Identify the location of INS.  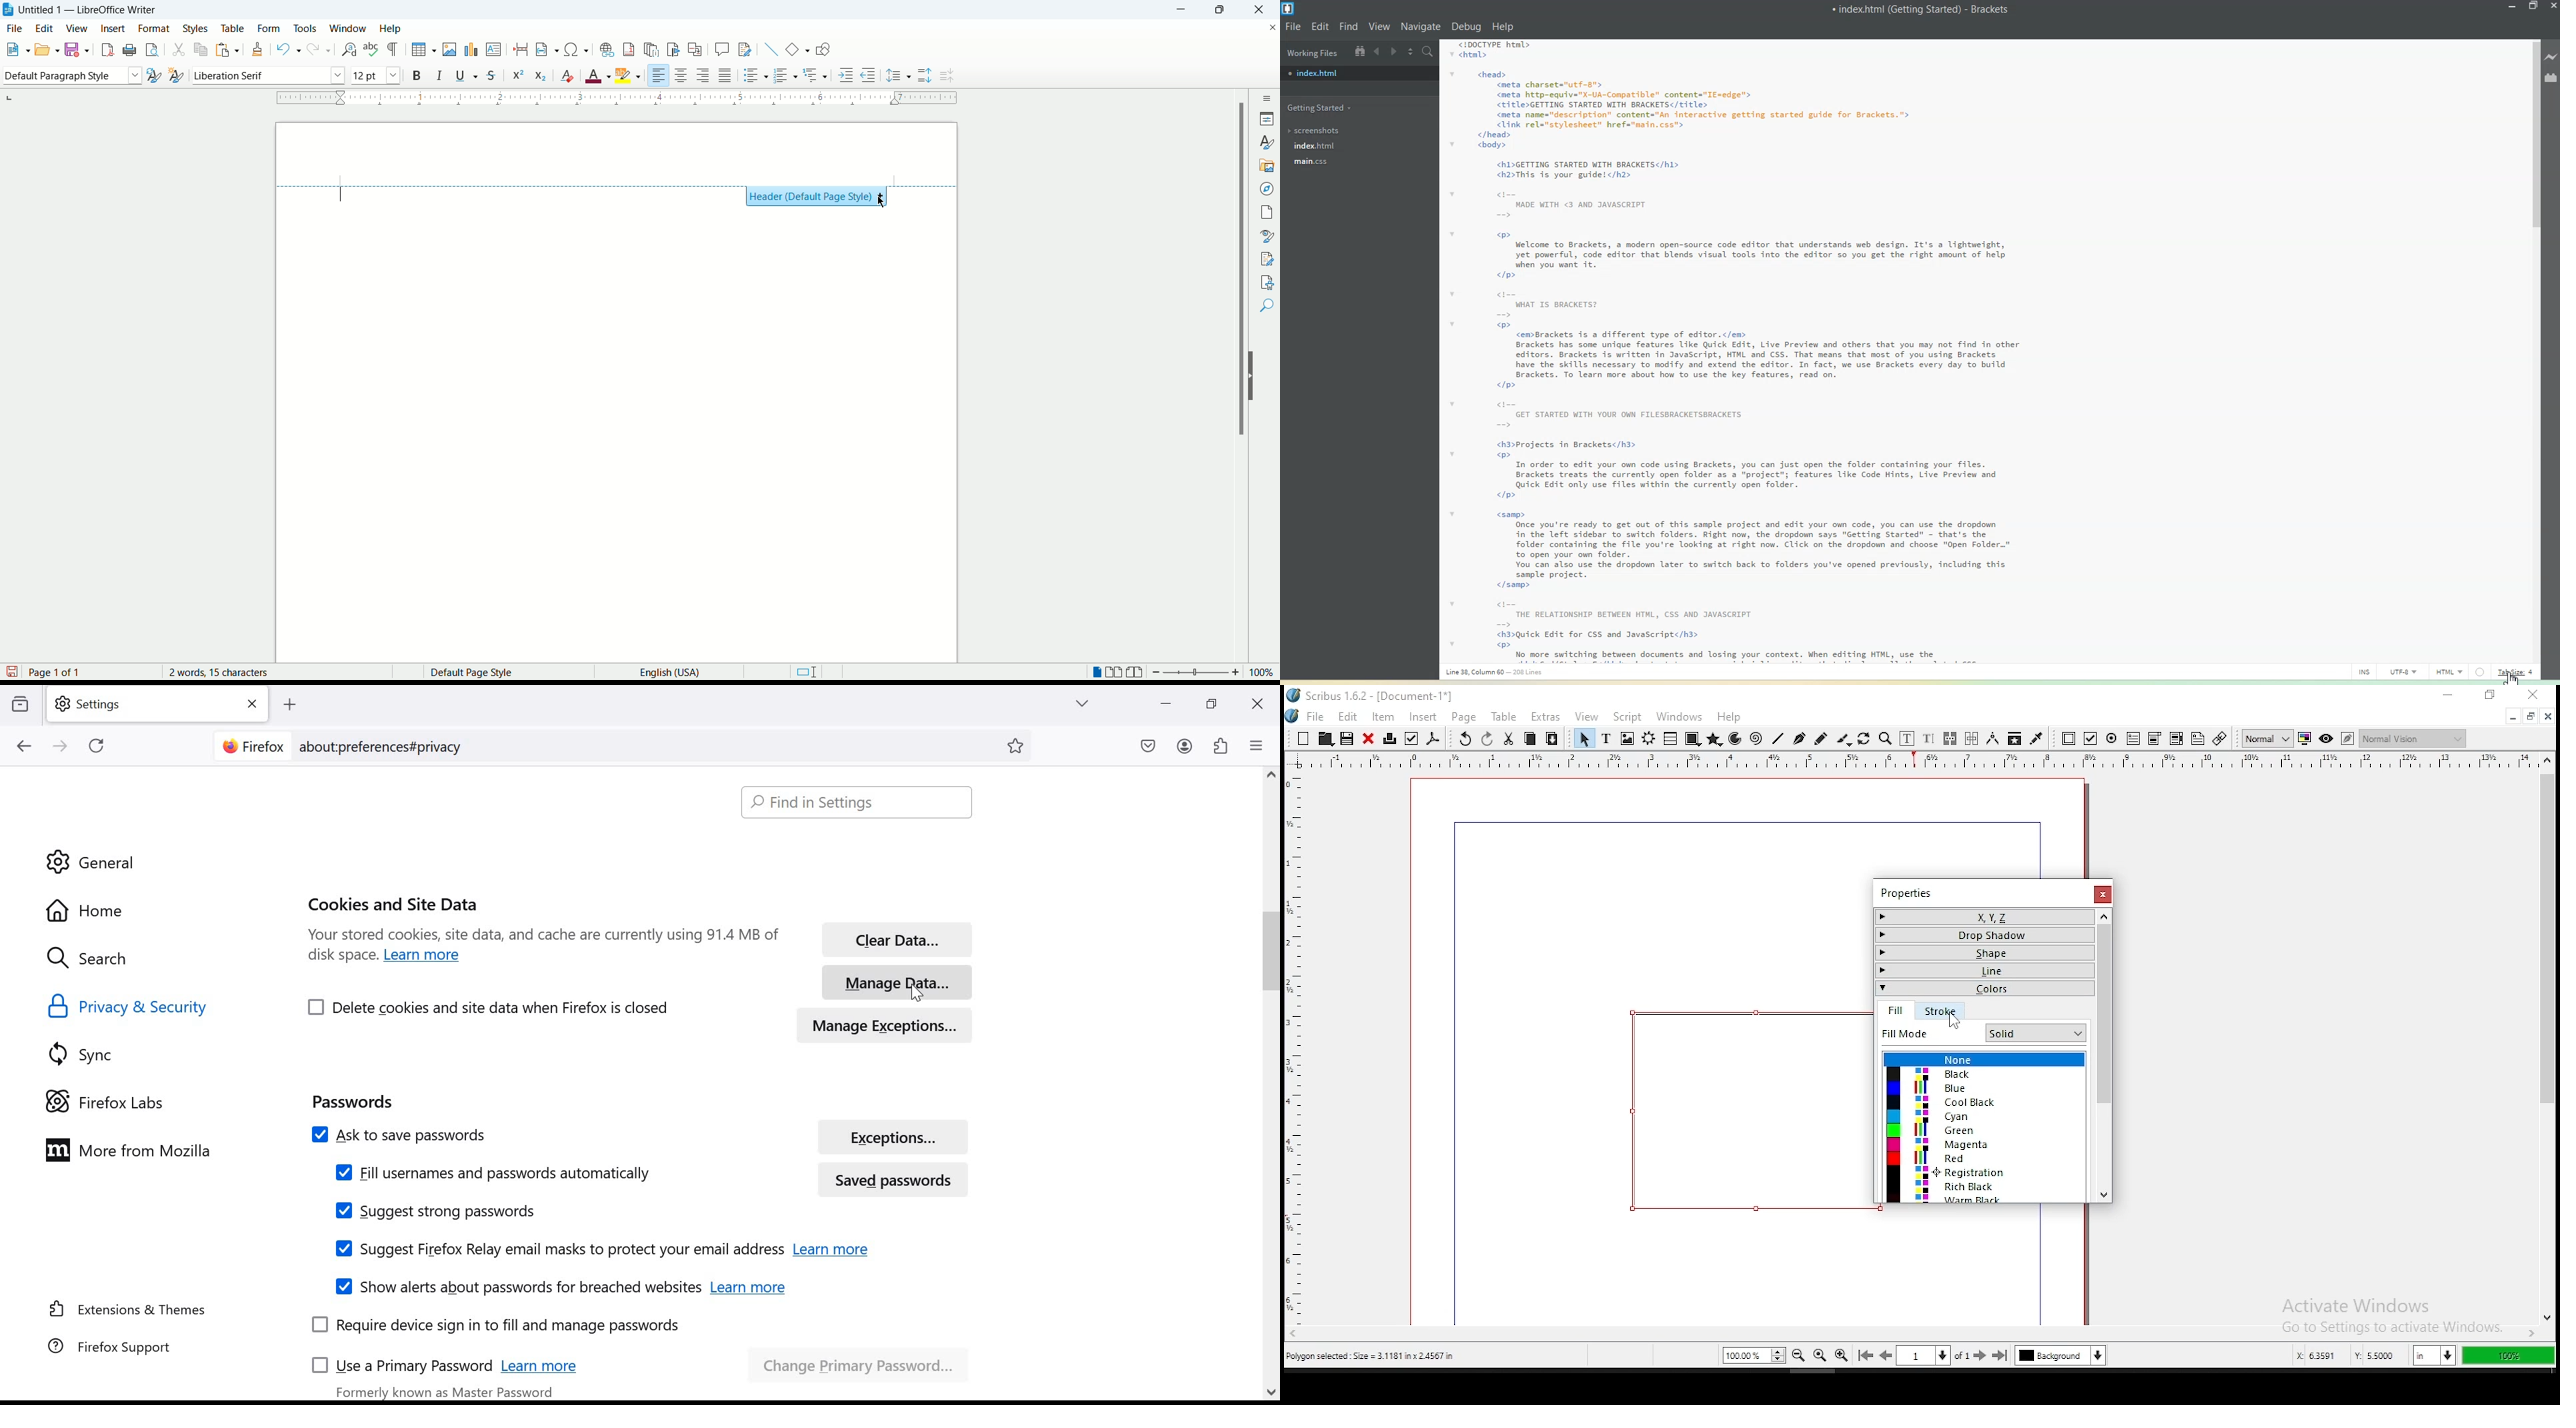
(2365, 671).